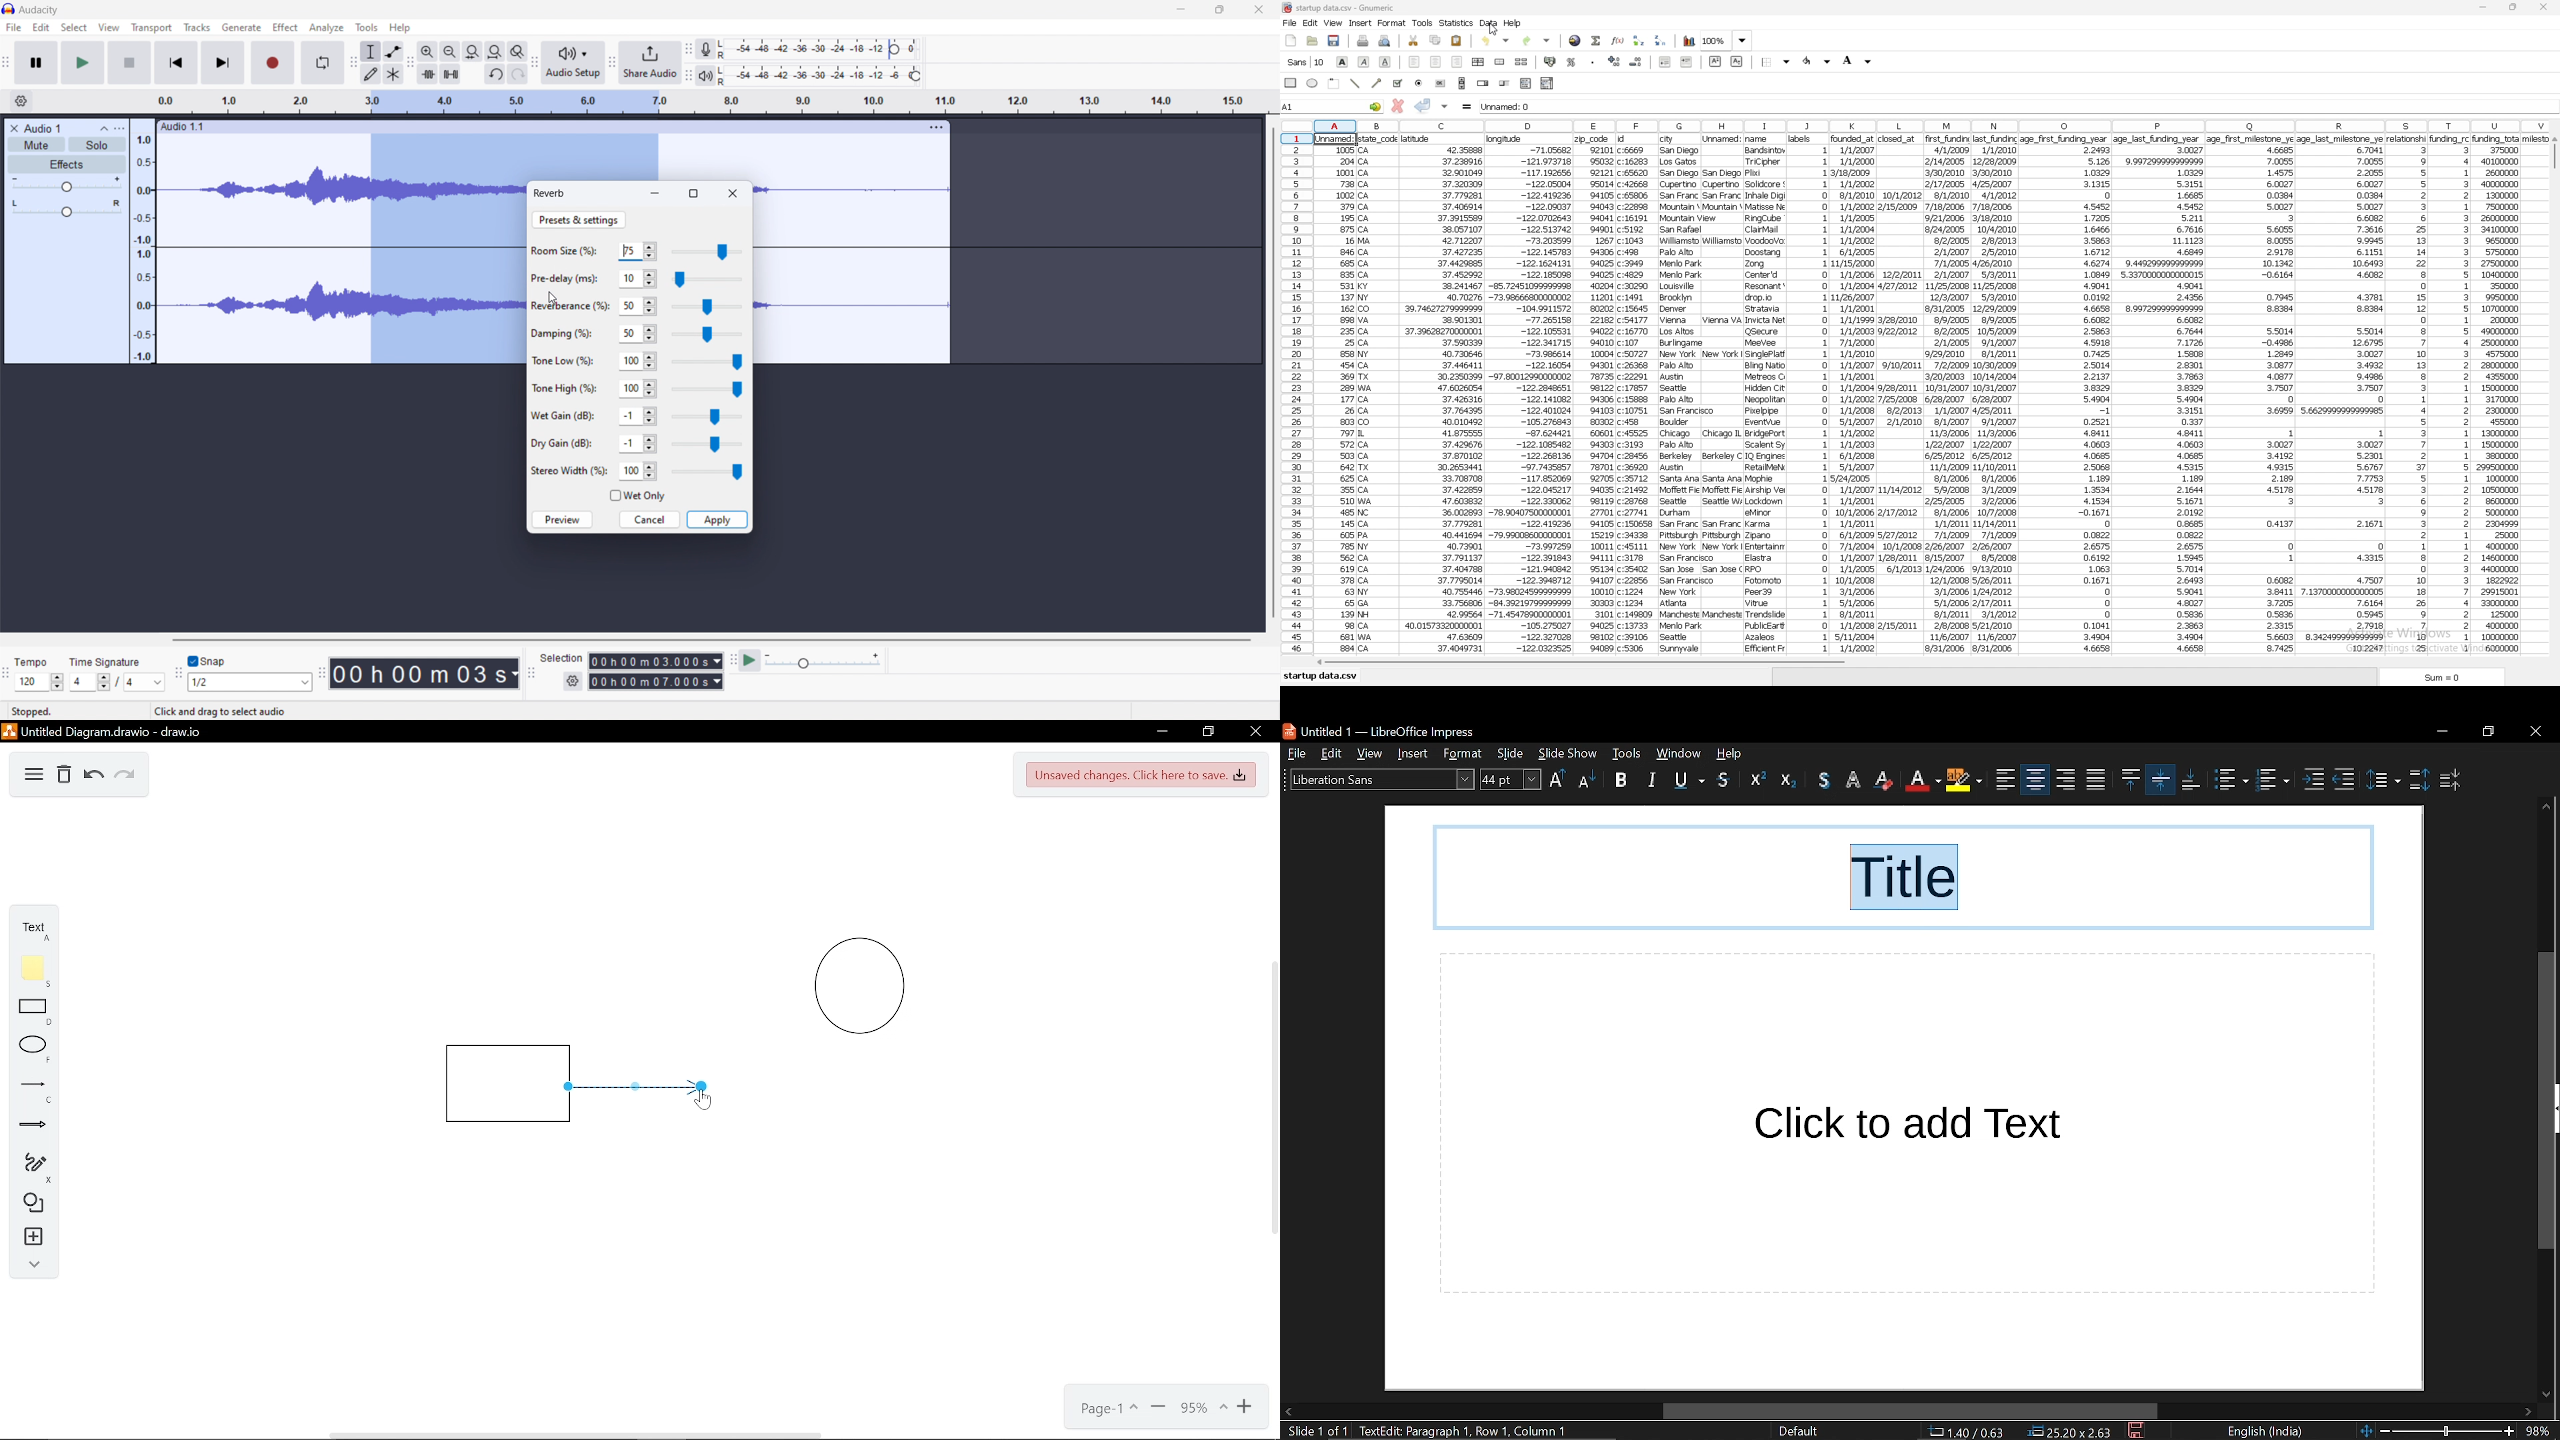 Image resolution: width=2576 pixels, height=1456 pixels. Describe the element at coordinates (1159, 1409) in the screenshot. I see `Minimize` at that location.